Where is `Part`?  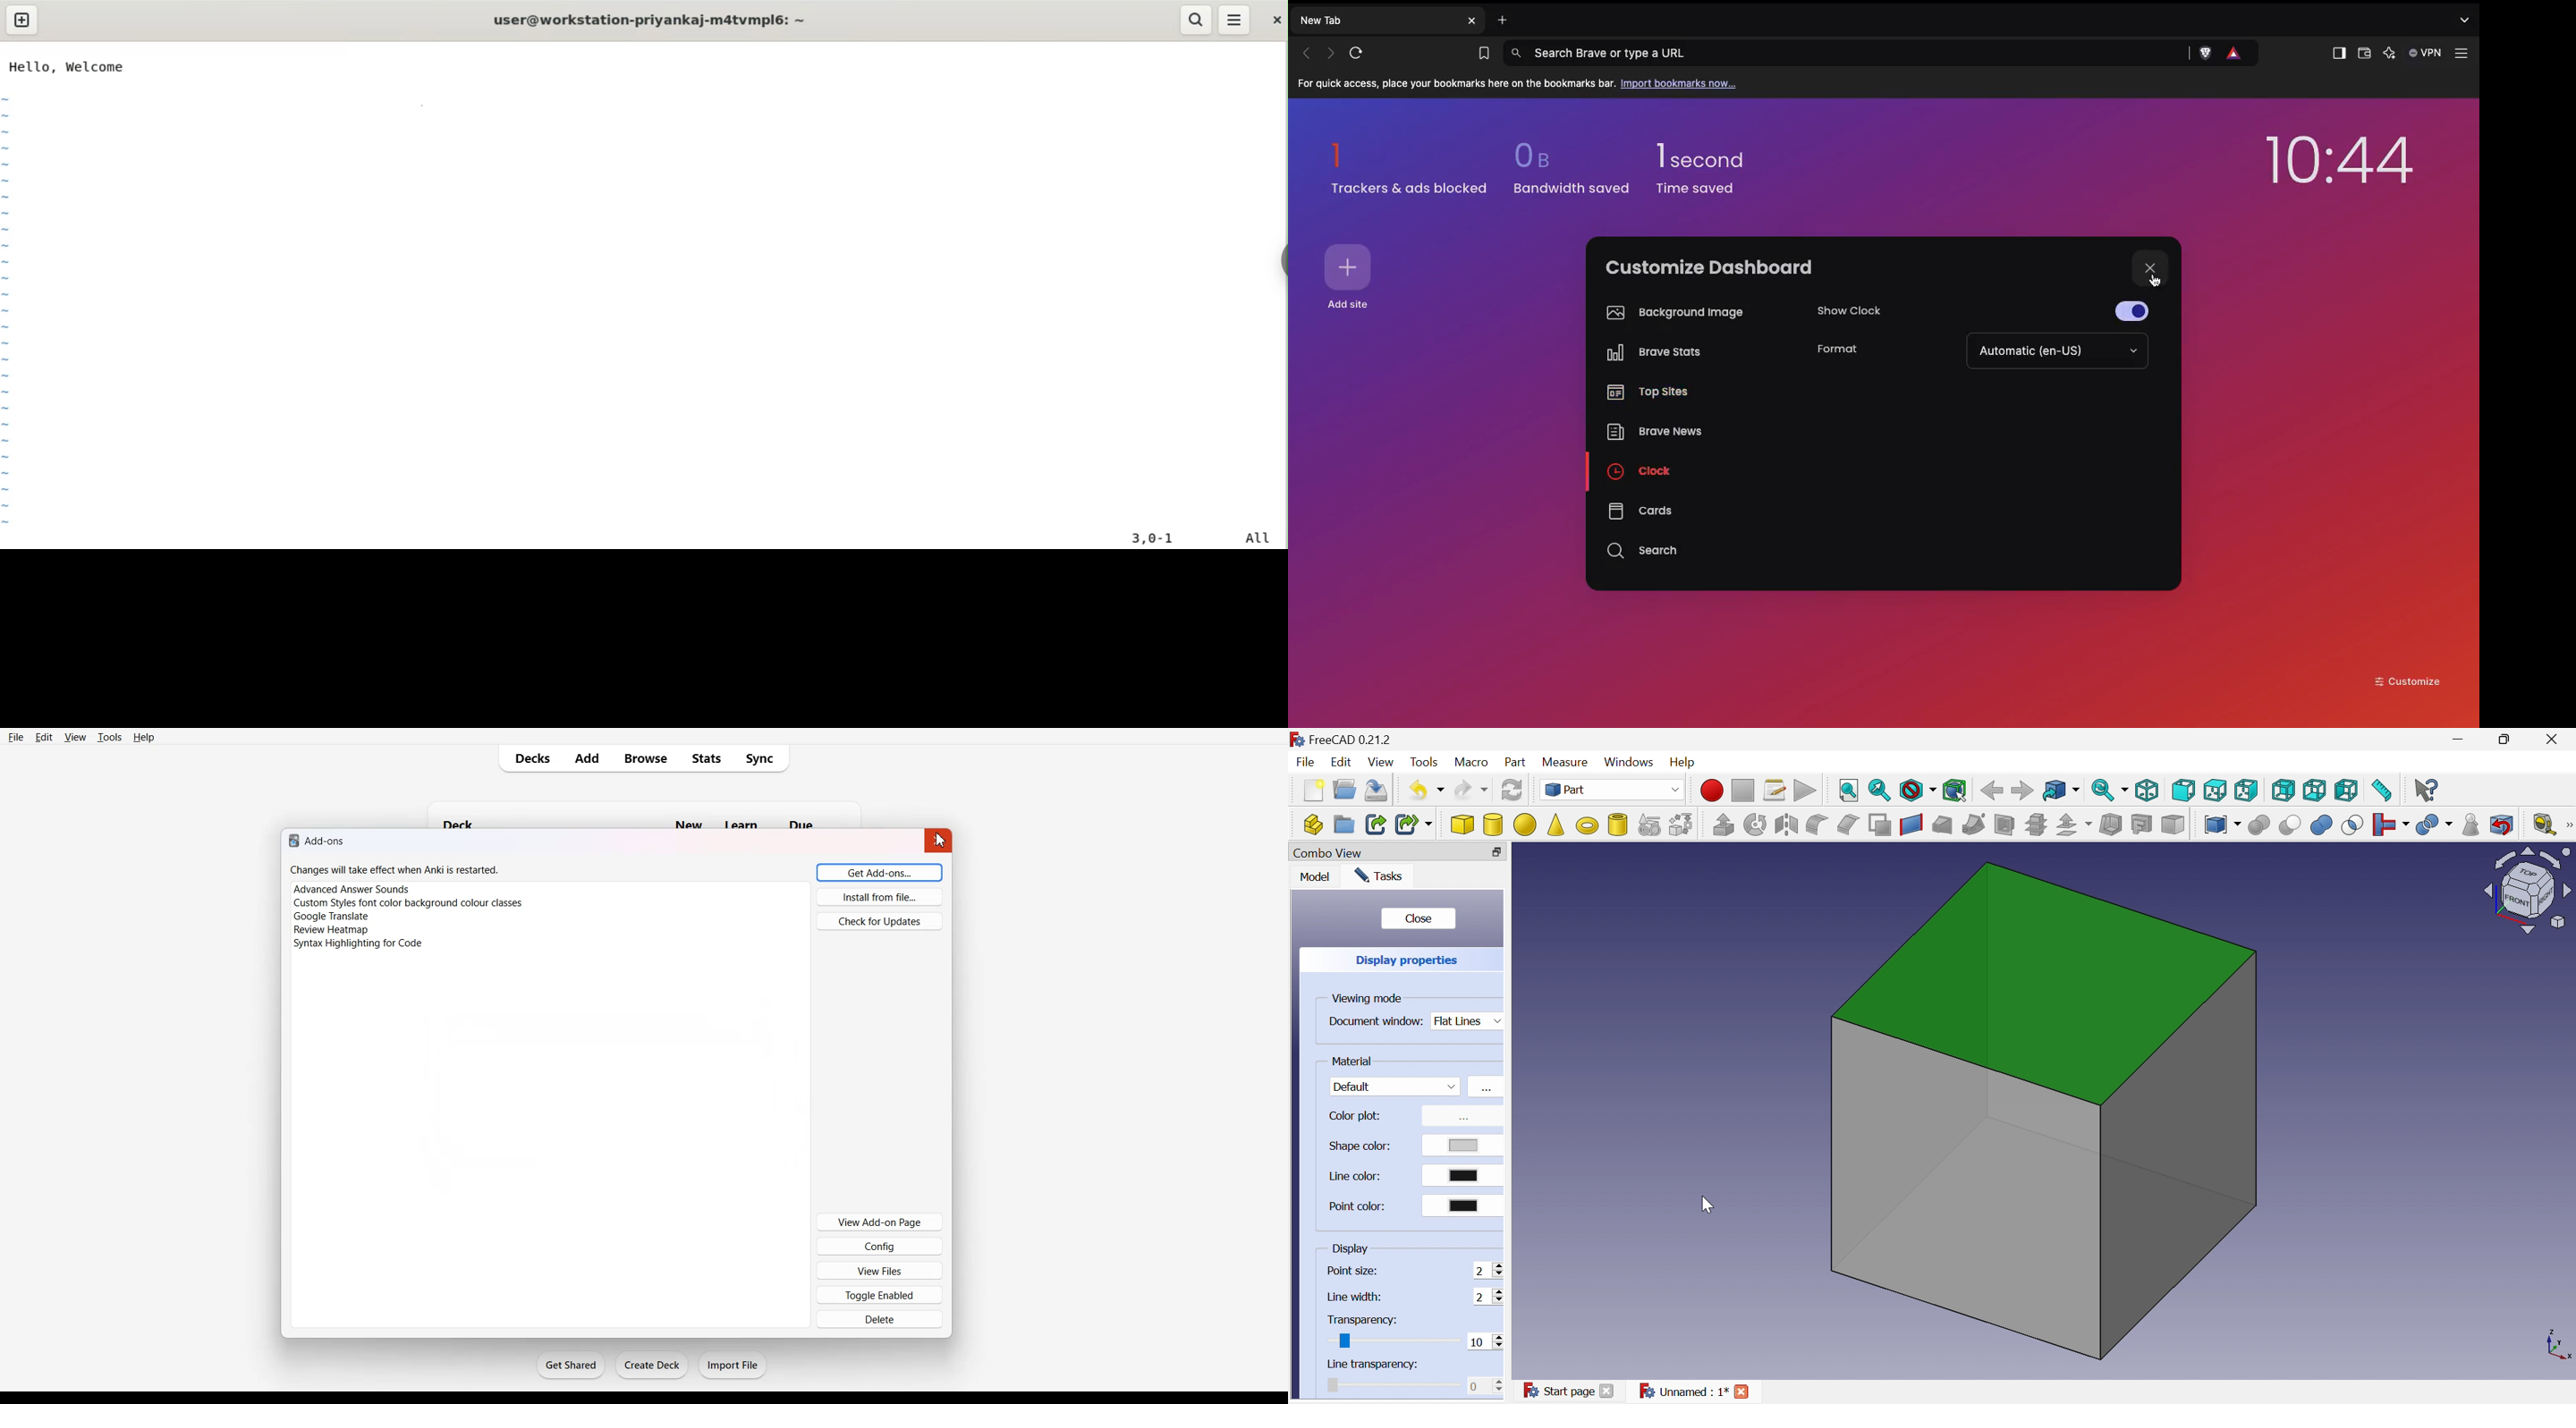 Part is located at coordinates (1517, 763).